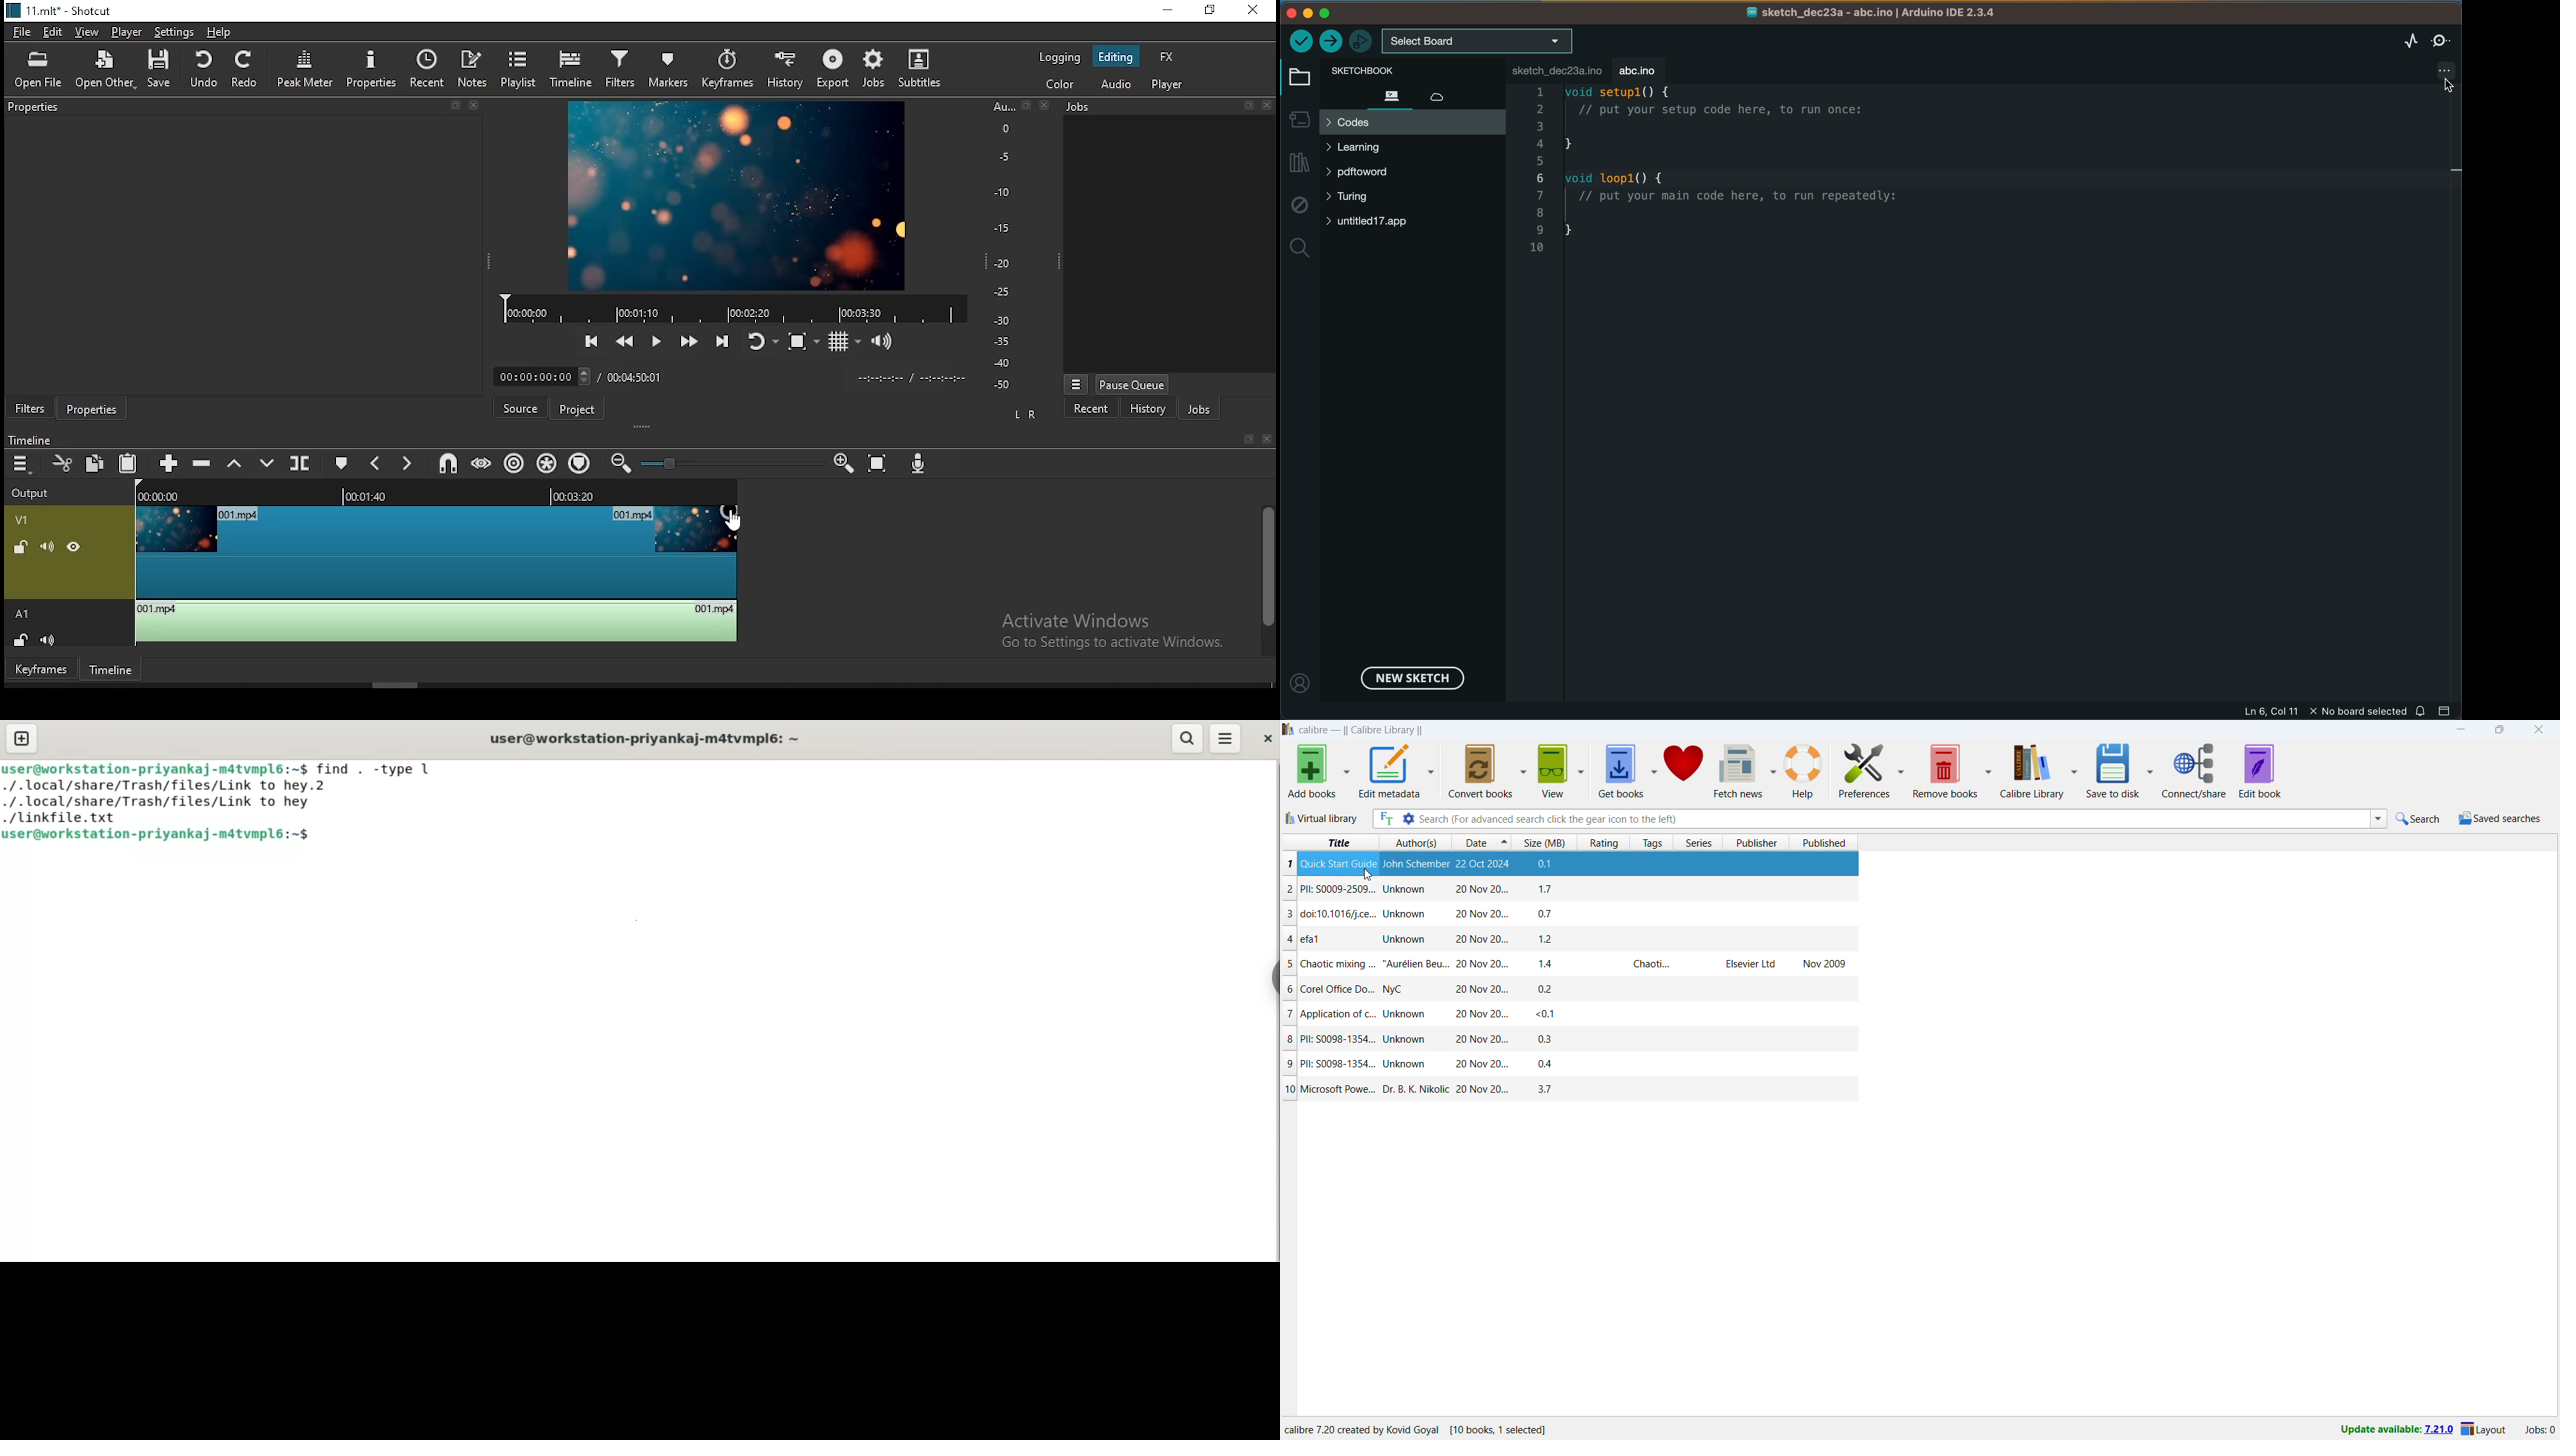 Image resolution: width=2576 pixels, height=1456 pixels. What do you see at coordinates (727, 65) in the screenshot?
I see `keyframes` at bounding box center [727, 65].